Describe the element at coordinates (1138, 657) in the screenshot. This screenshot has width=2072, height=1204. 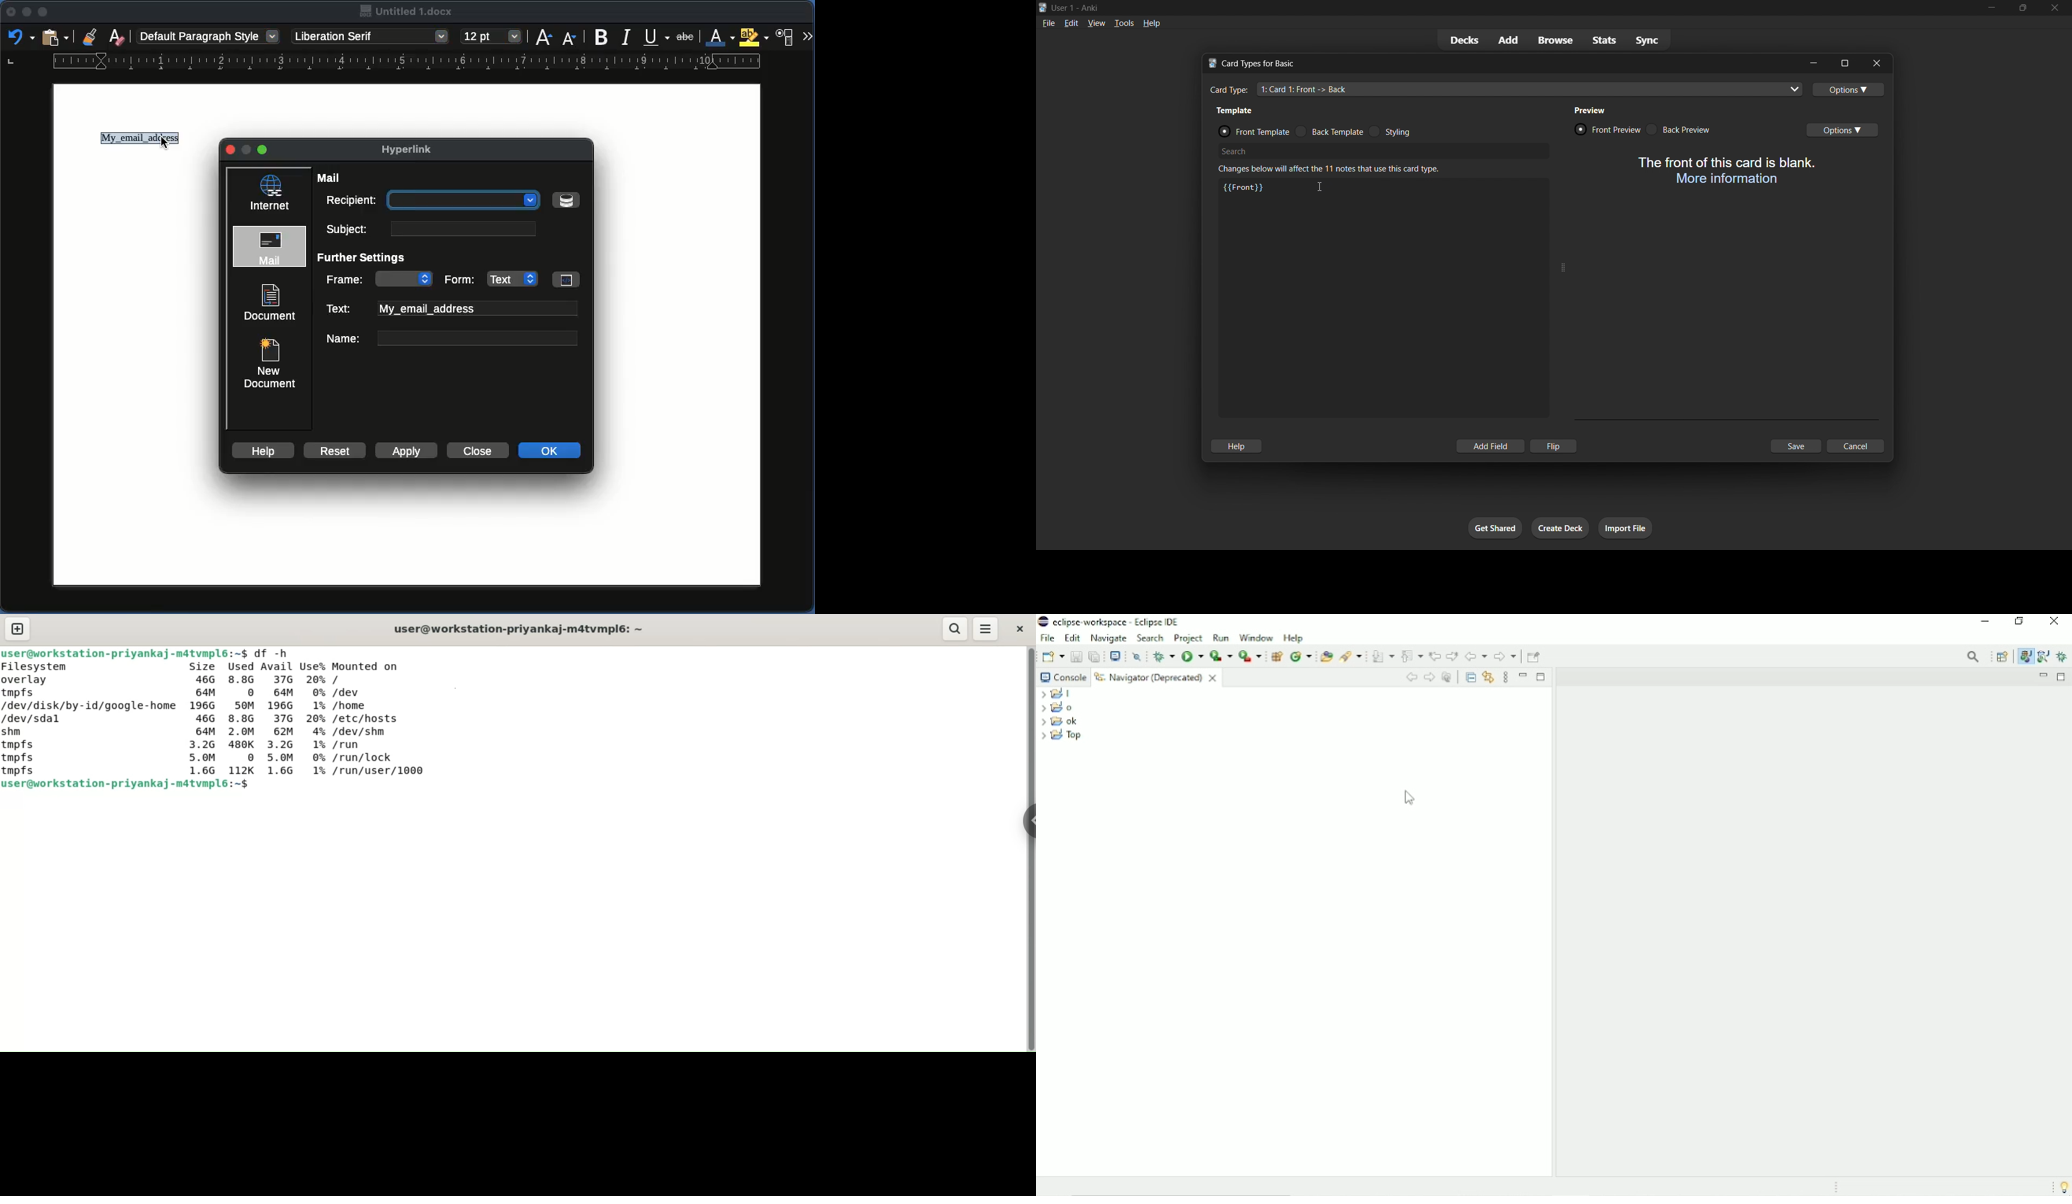
I see `Skip all breakpoints` at that location.